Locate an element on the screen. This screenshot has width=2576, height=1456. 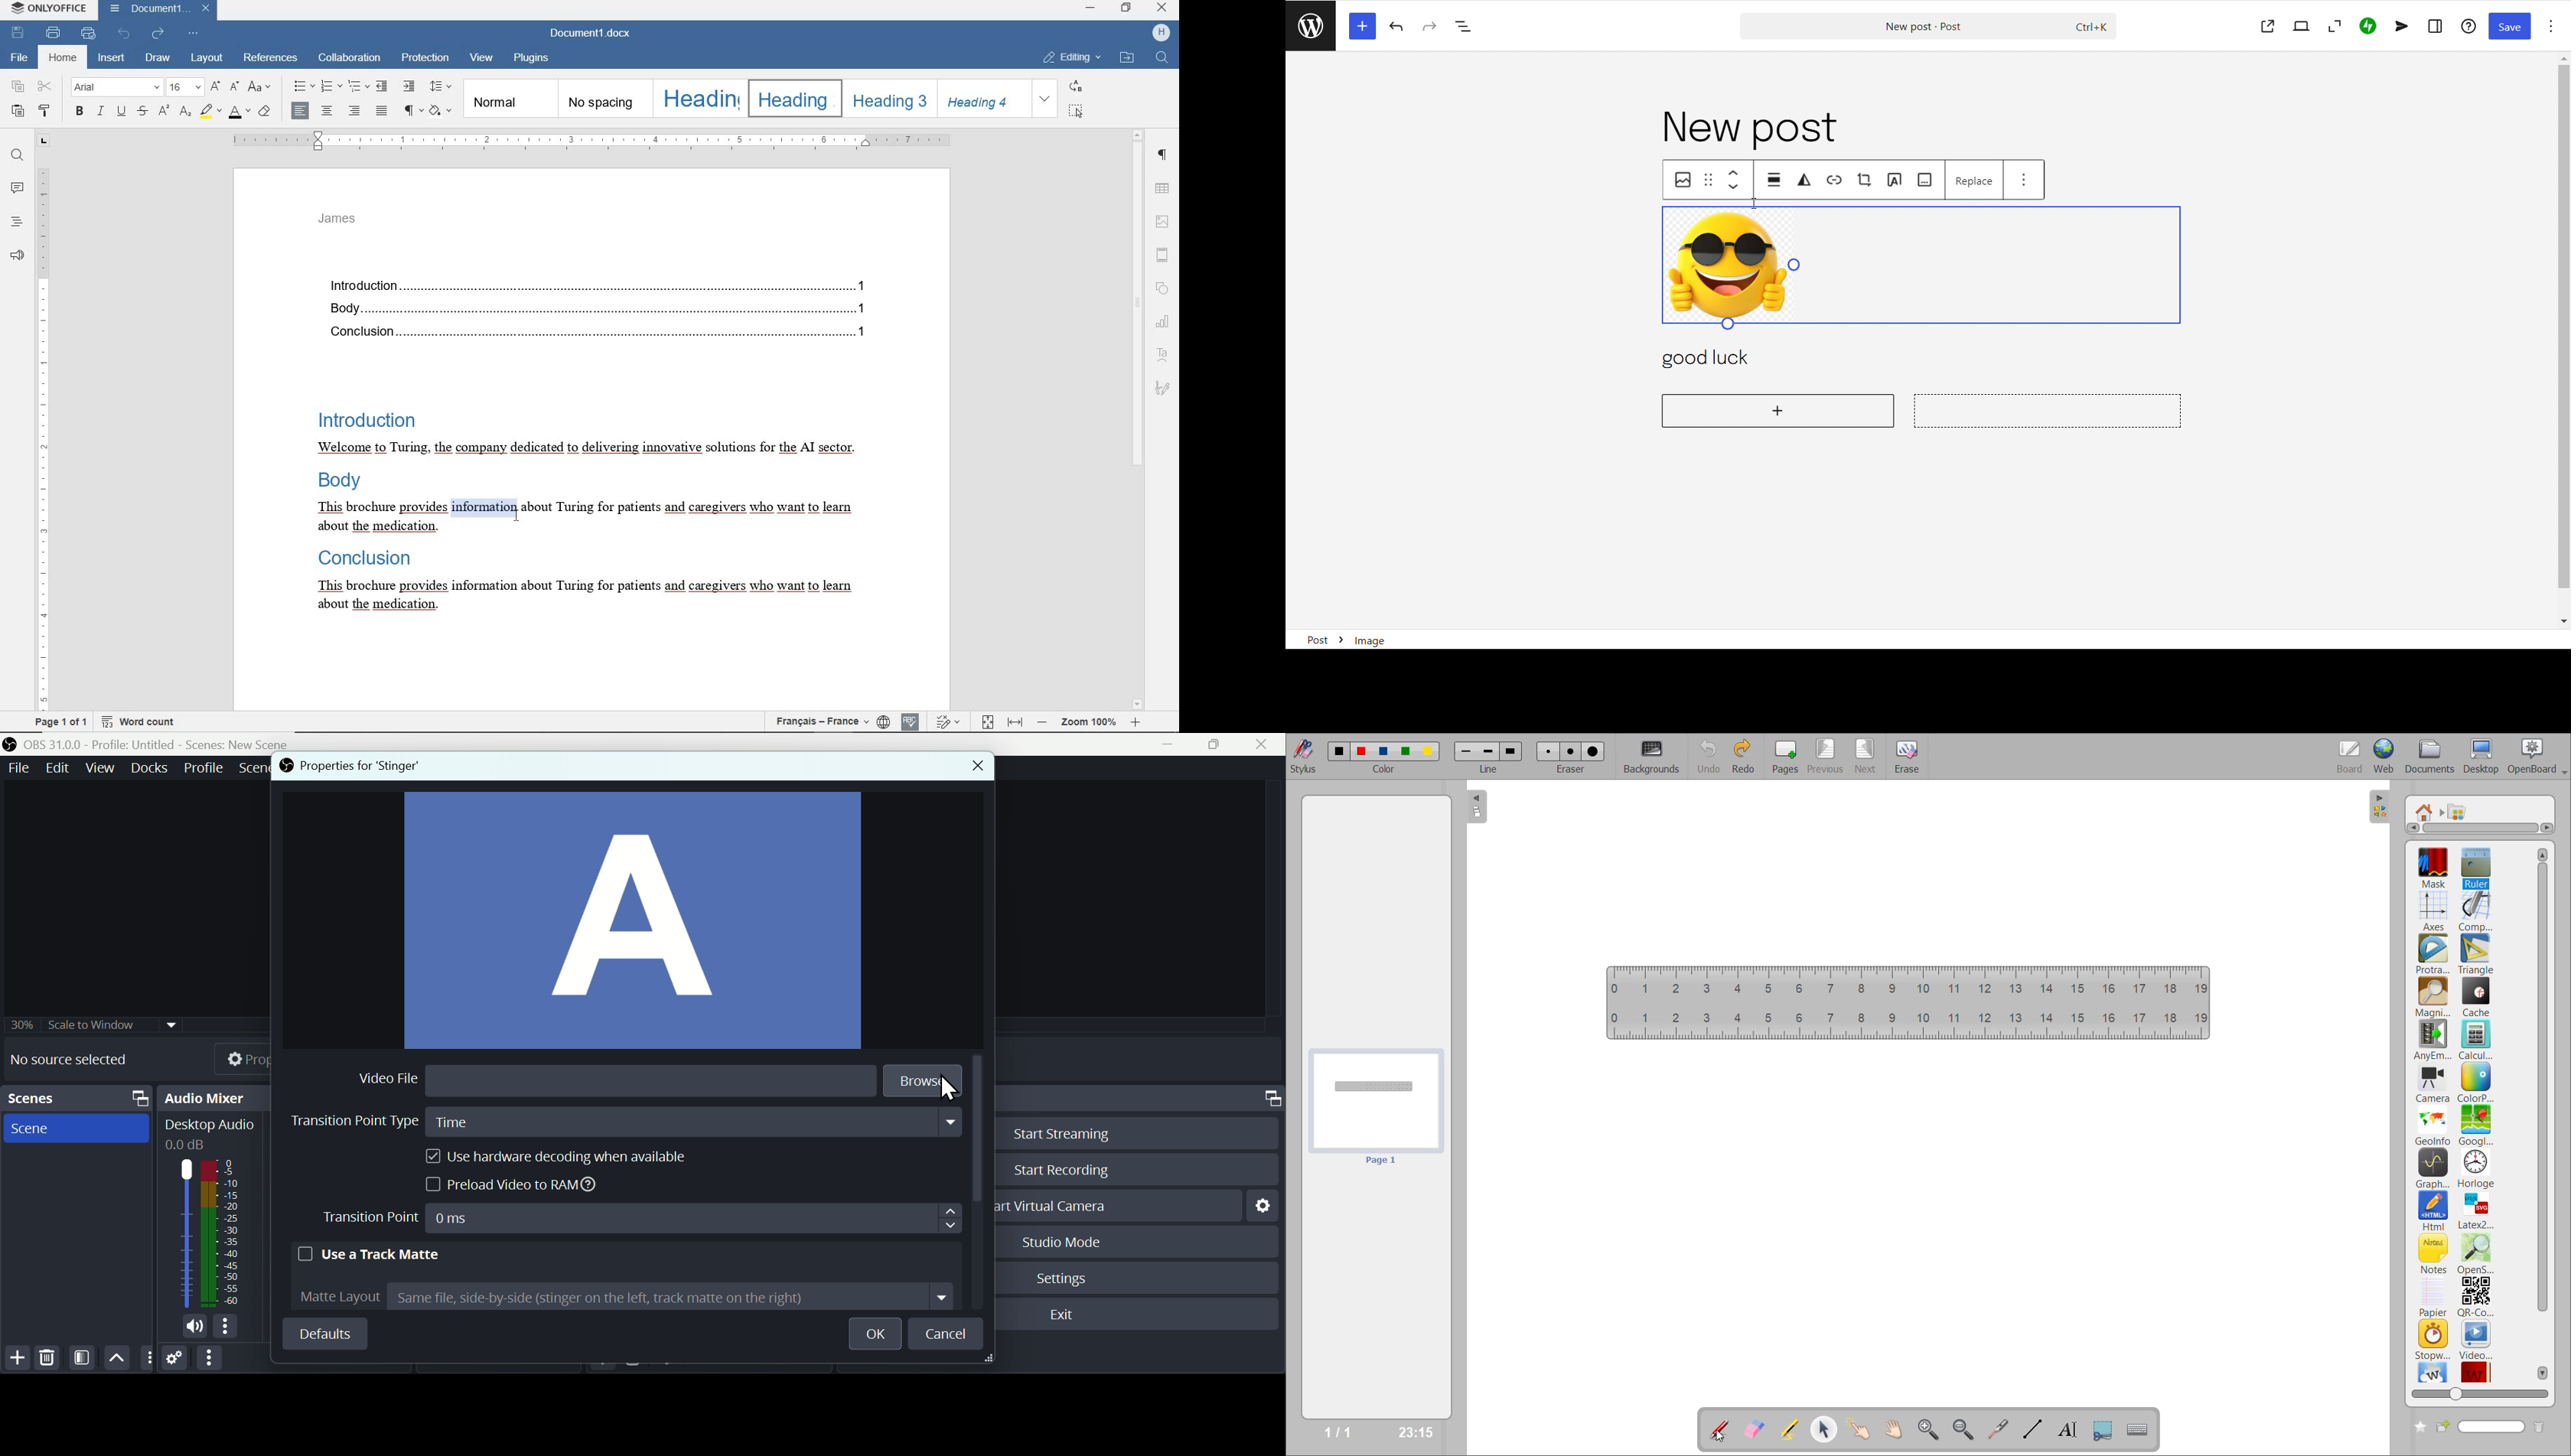
1/1 is located at coordinates (1342, 1433).